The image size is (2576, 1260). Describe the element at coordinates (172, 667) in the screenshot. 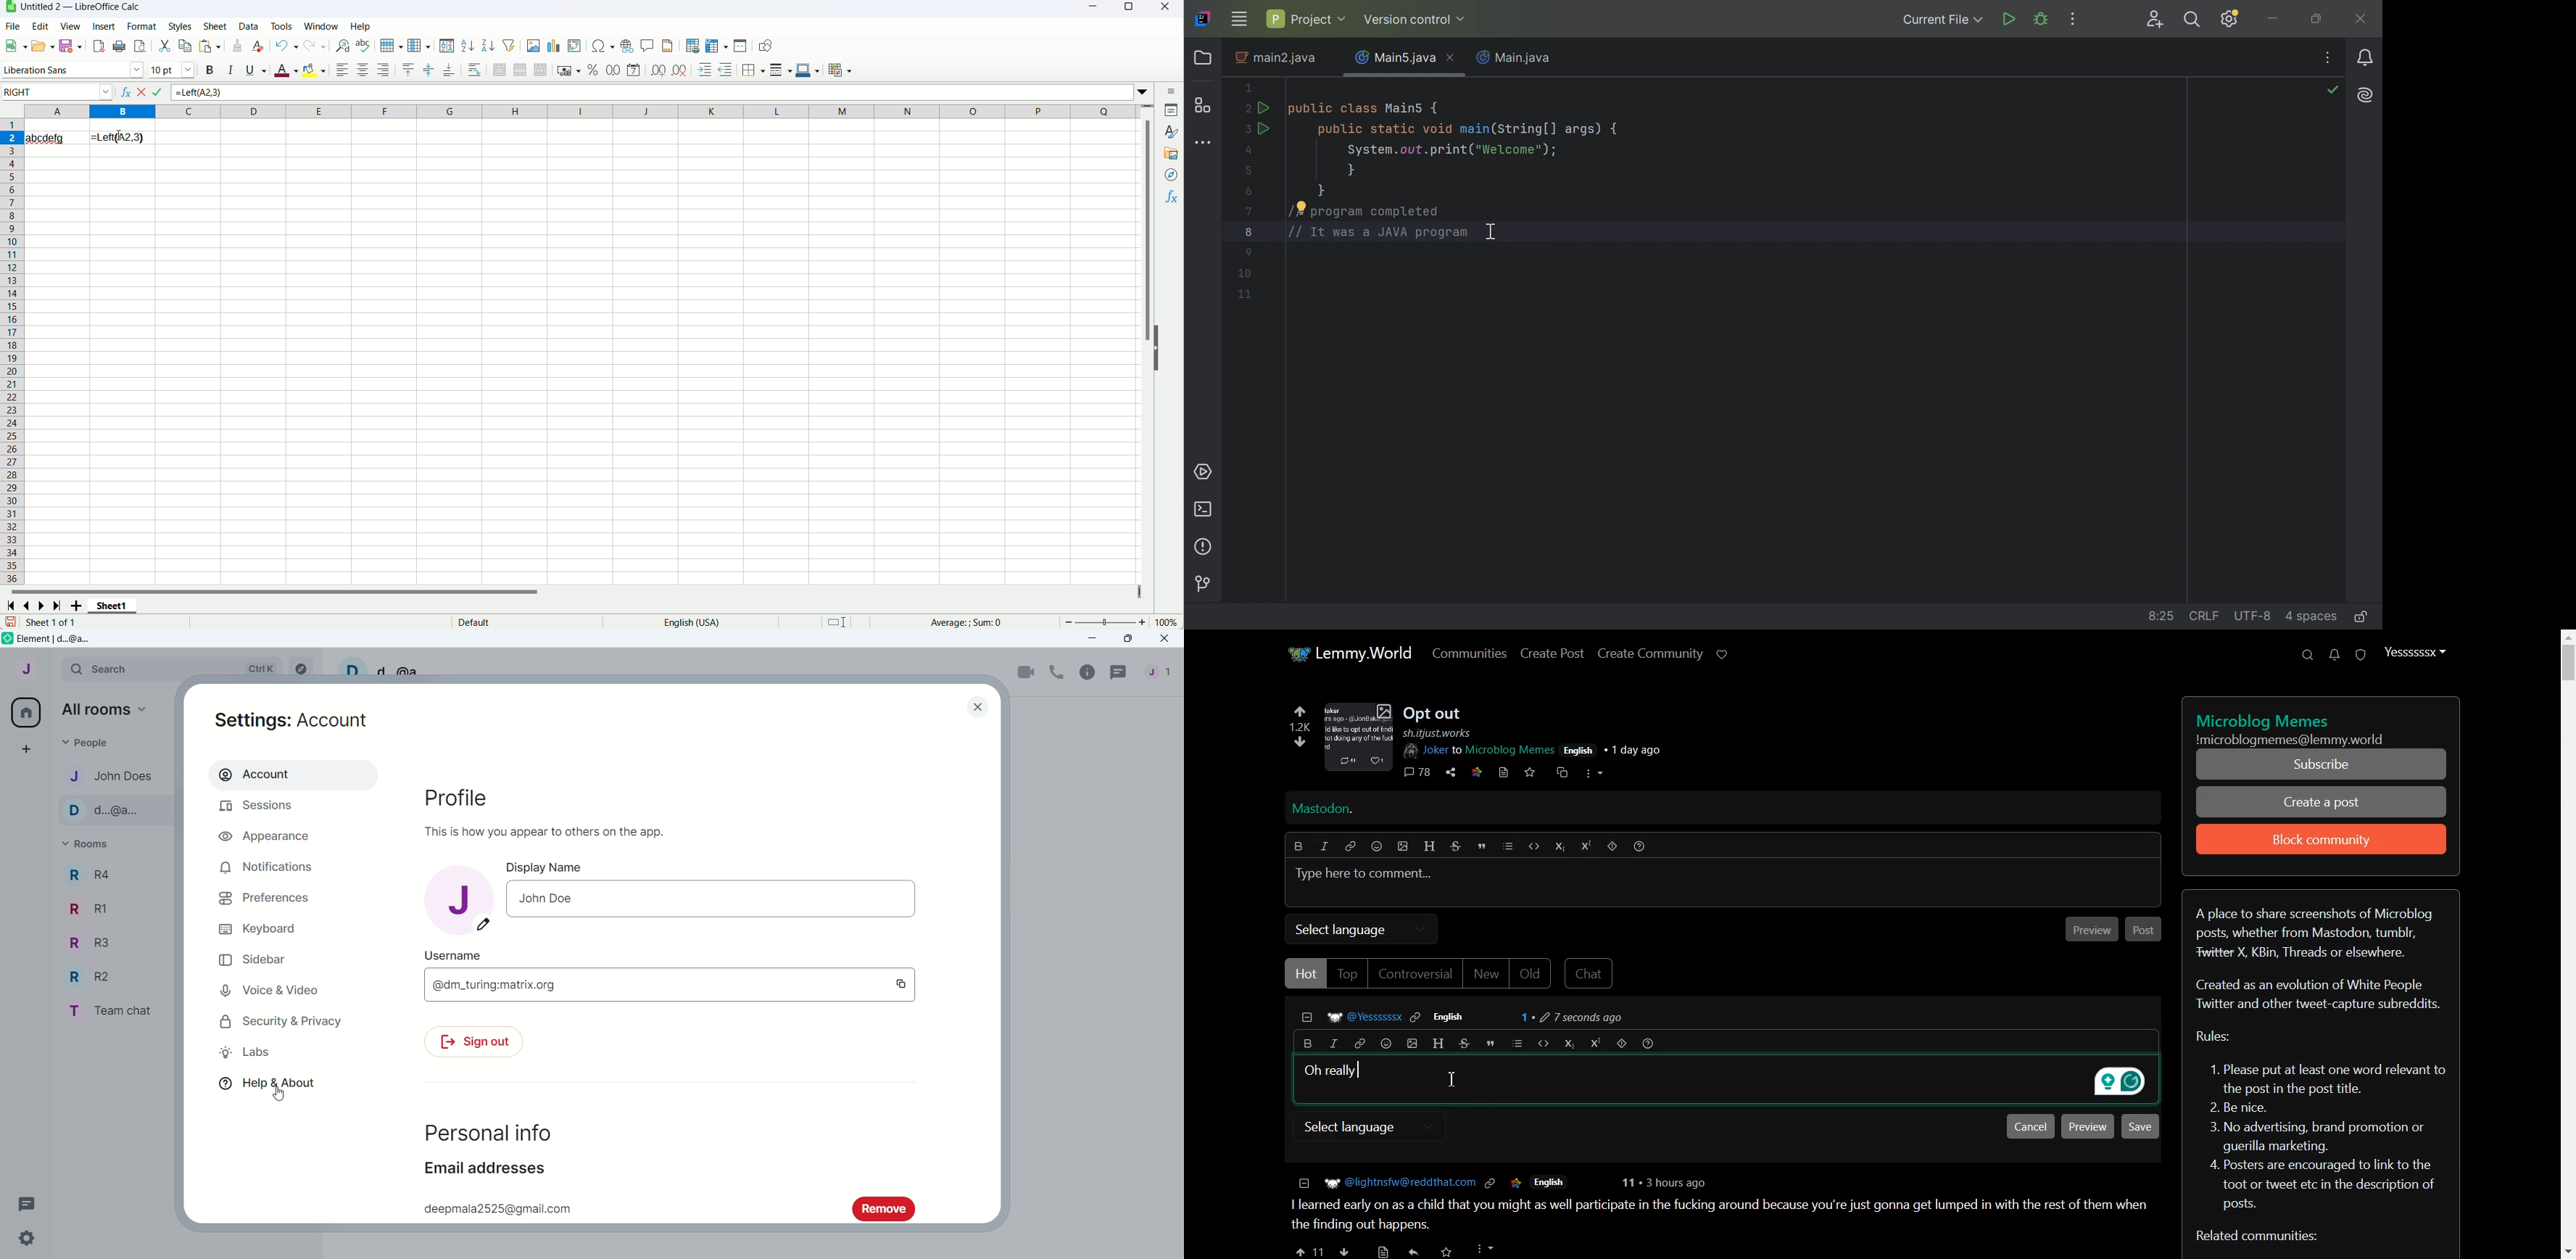

I see `Search bar` at that location.